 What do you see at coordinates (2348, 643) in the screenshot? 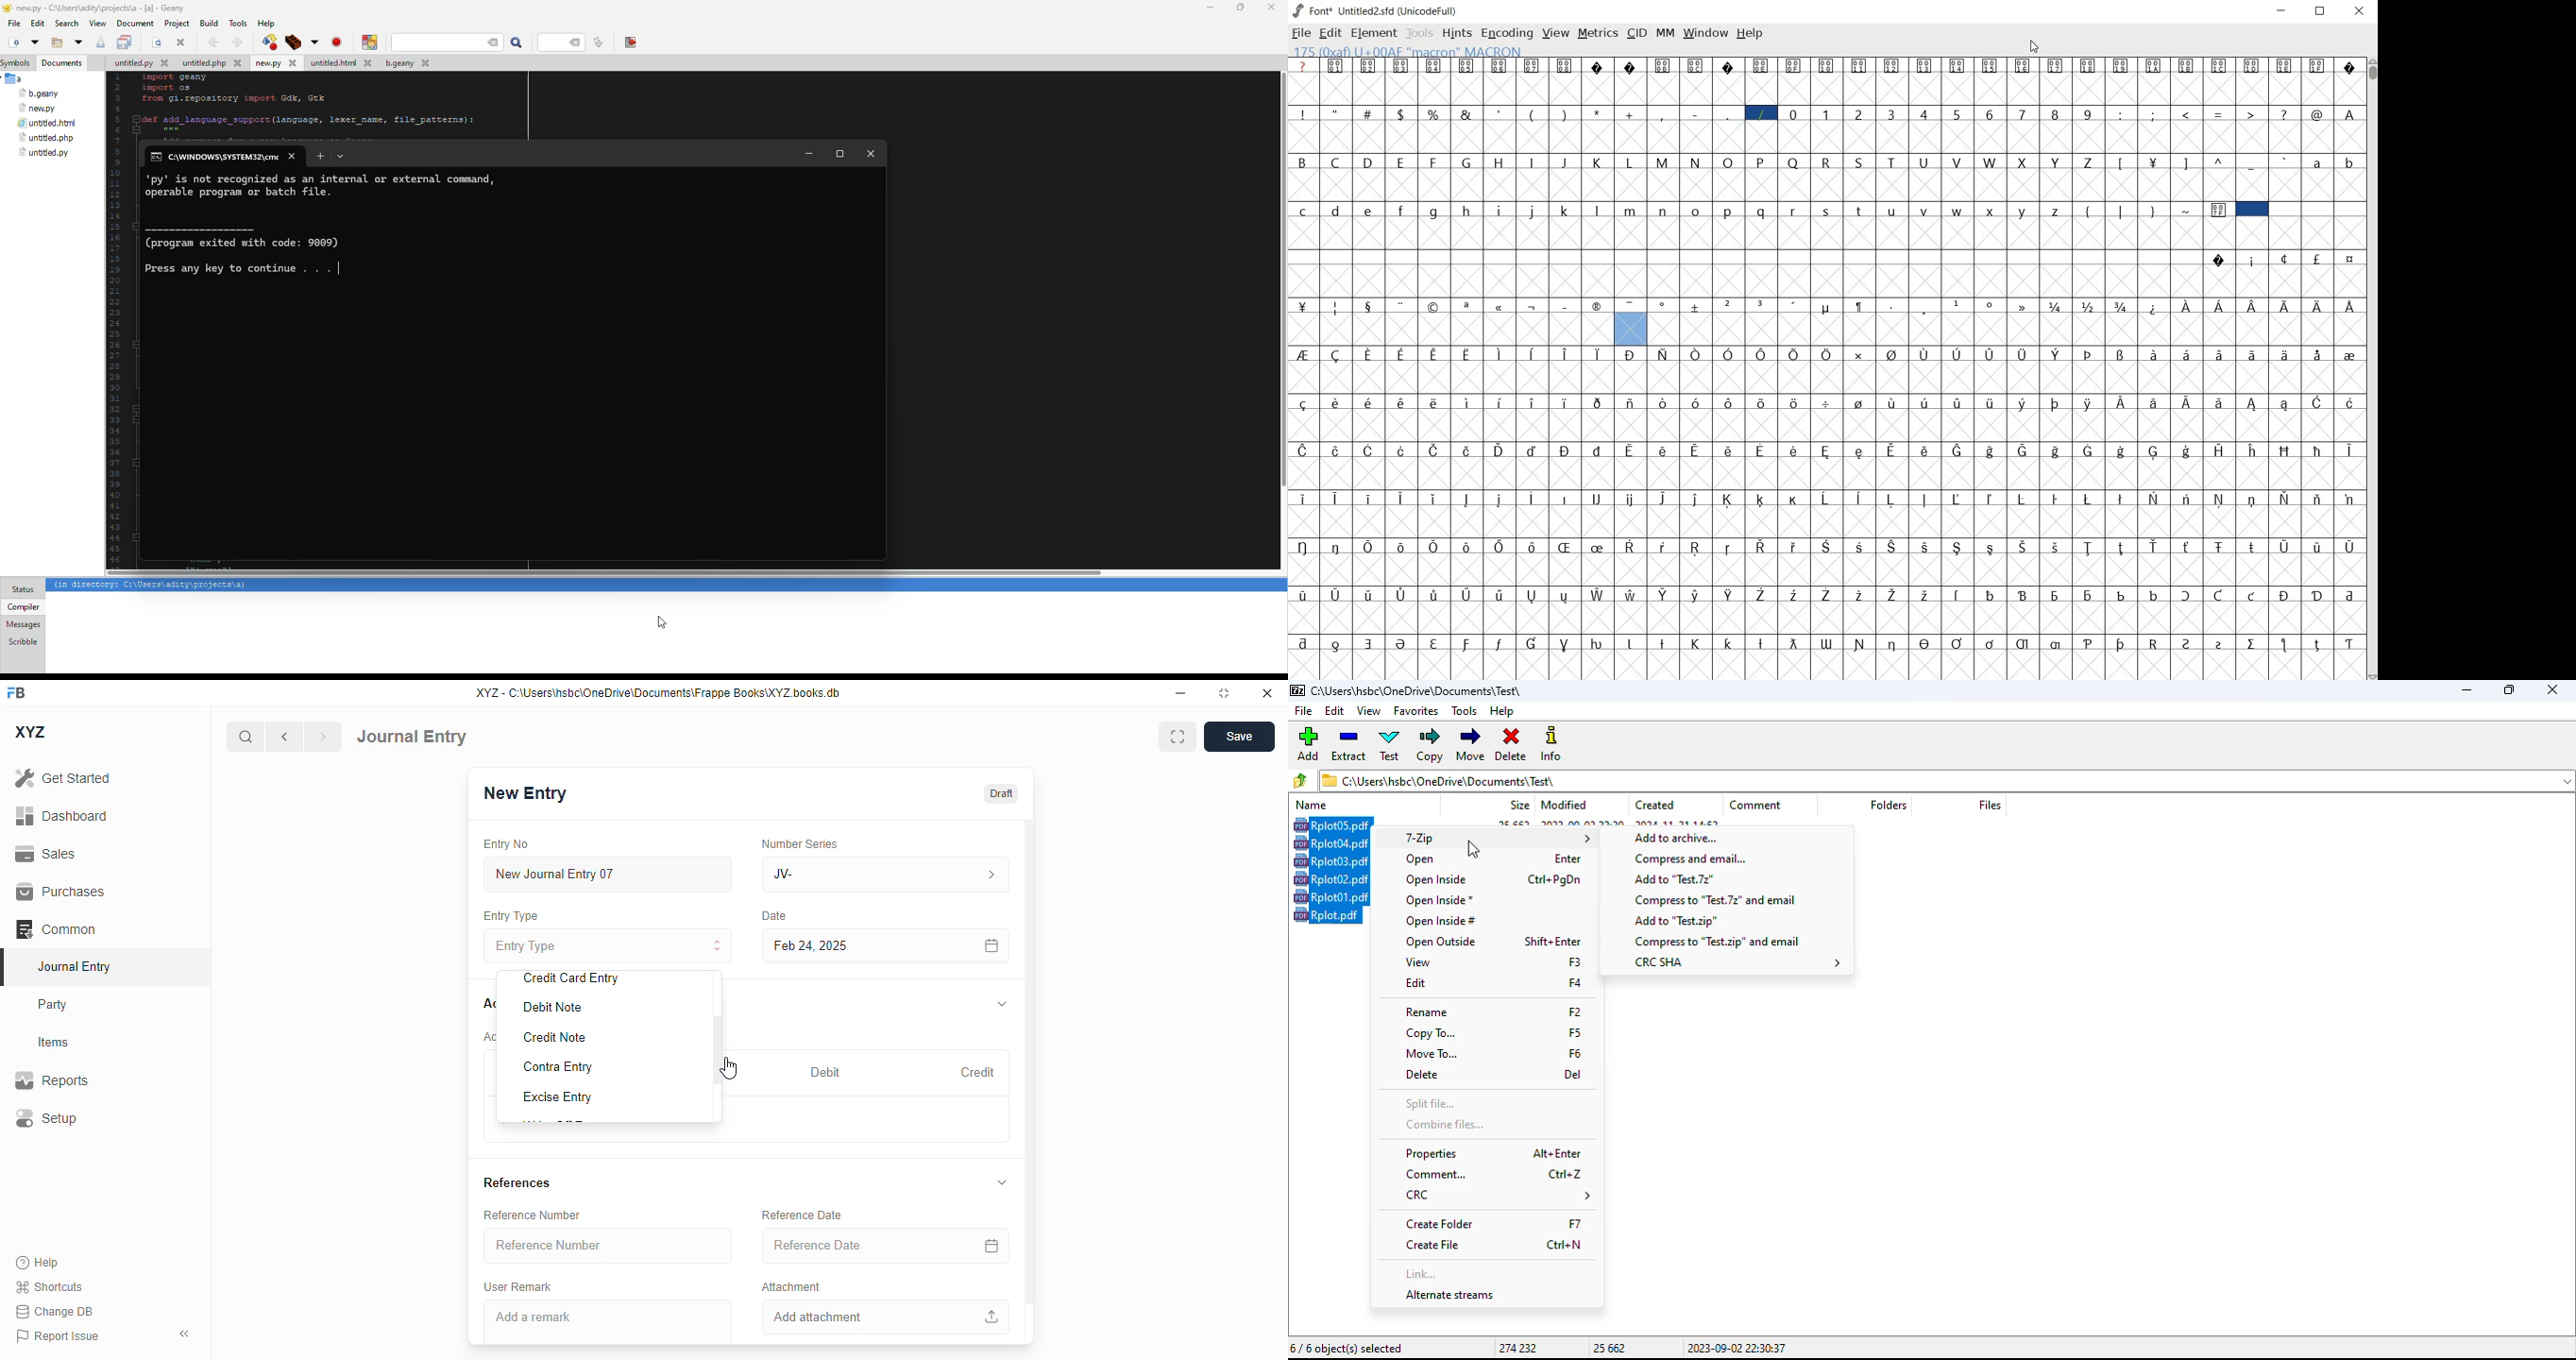
I see `Symbol` at bounding box center [2348, 643].